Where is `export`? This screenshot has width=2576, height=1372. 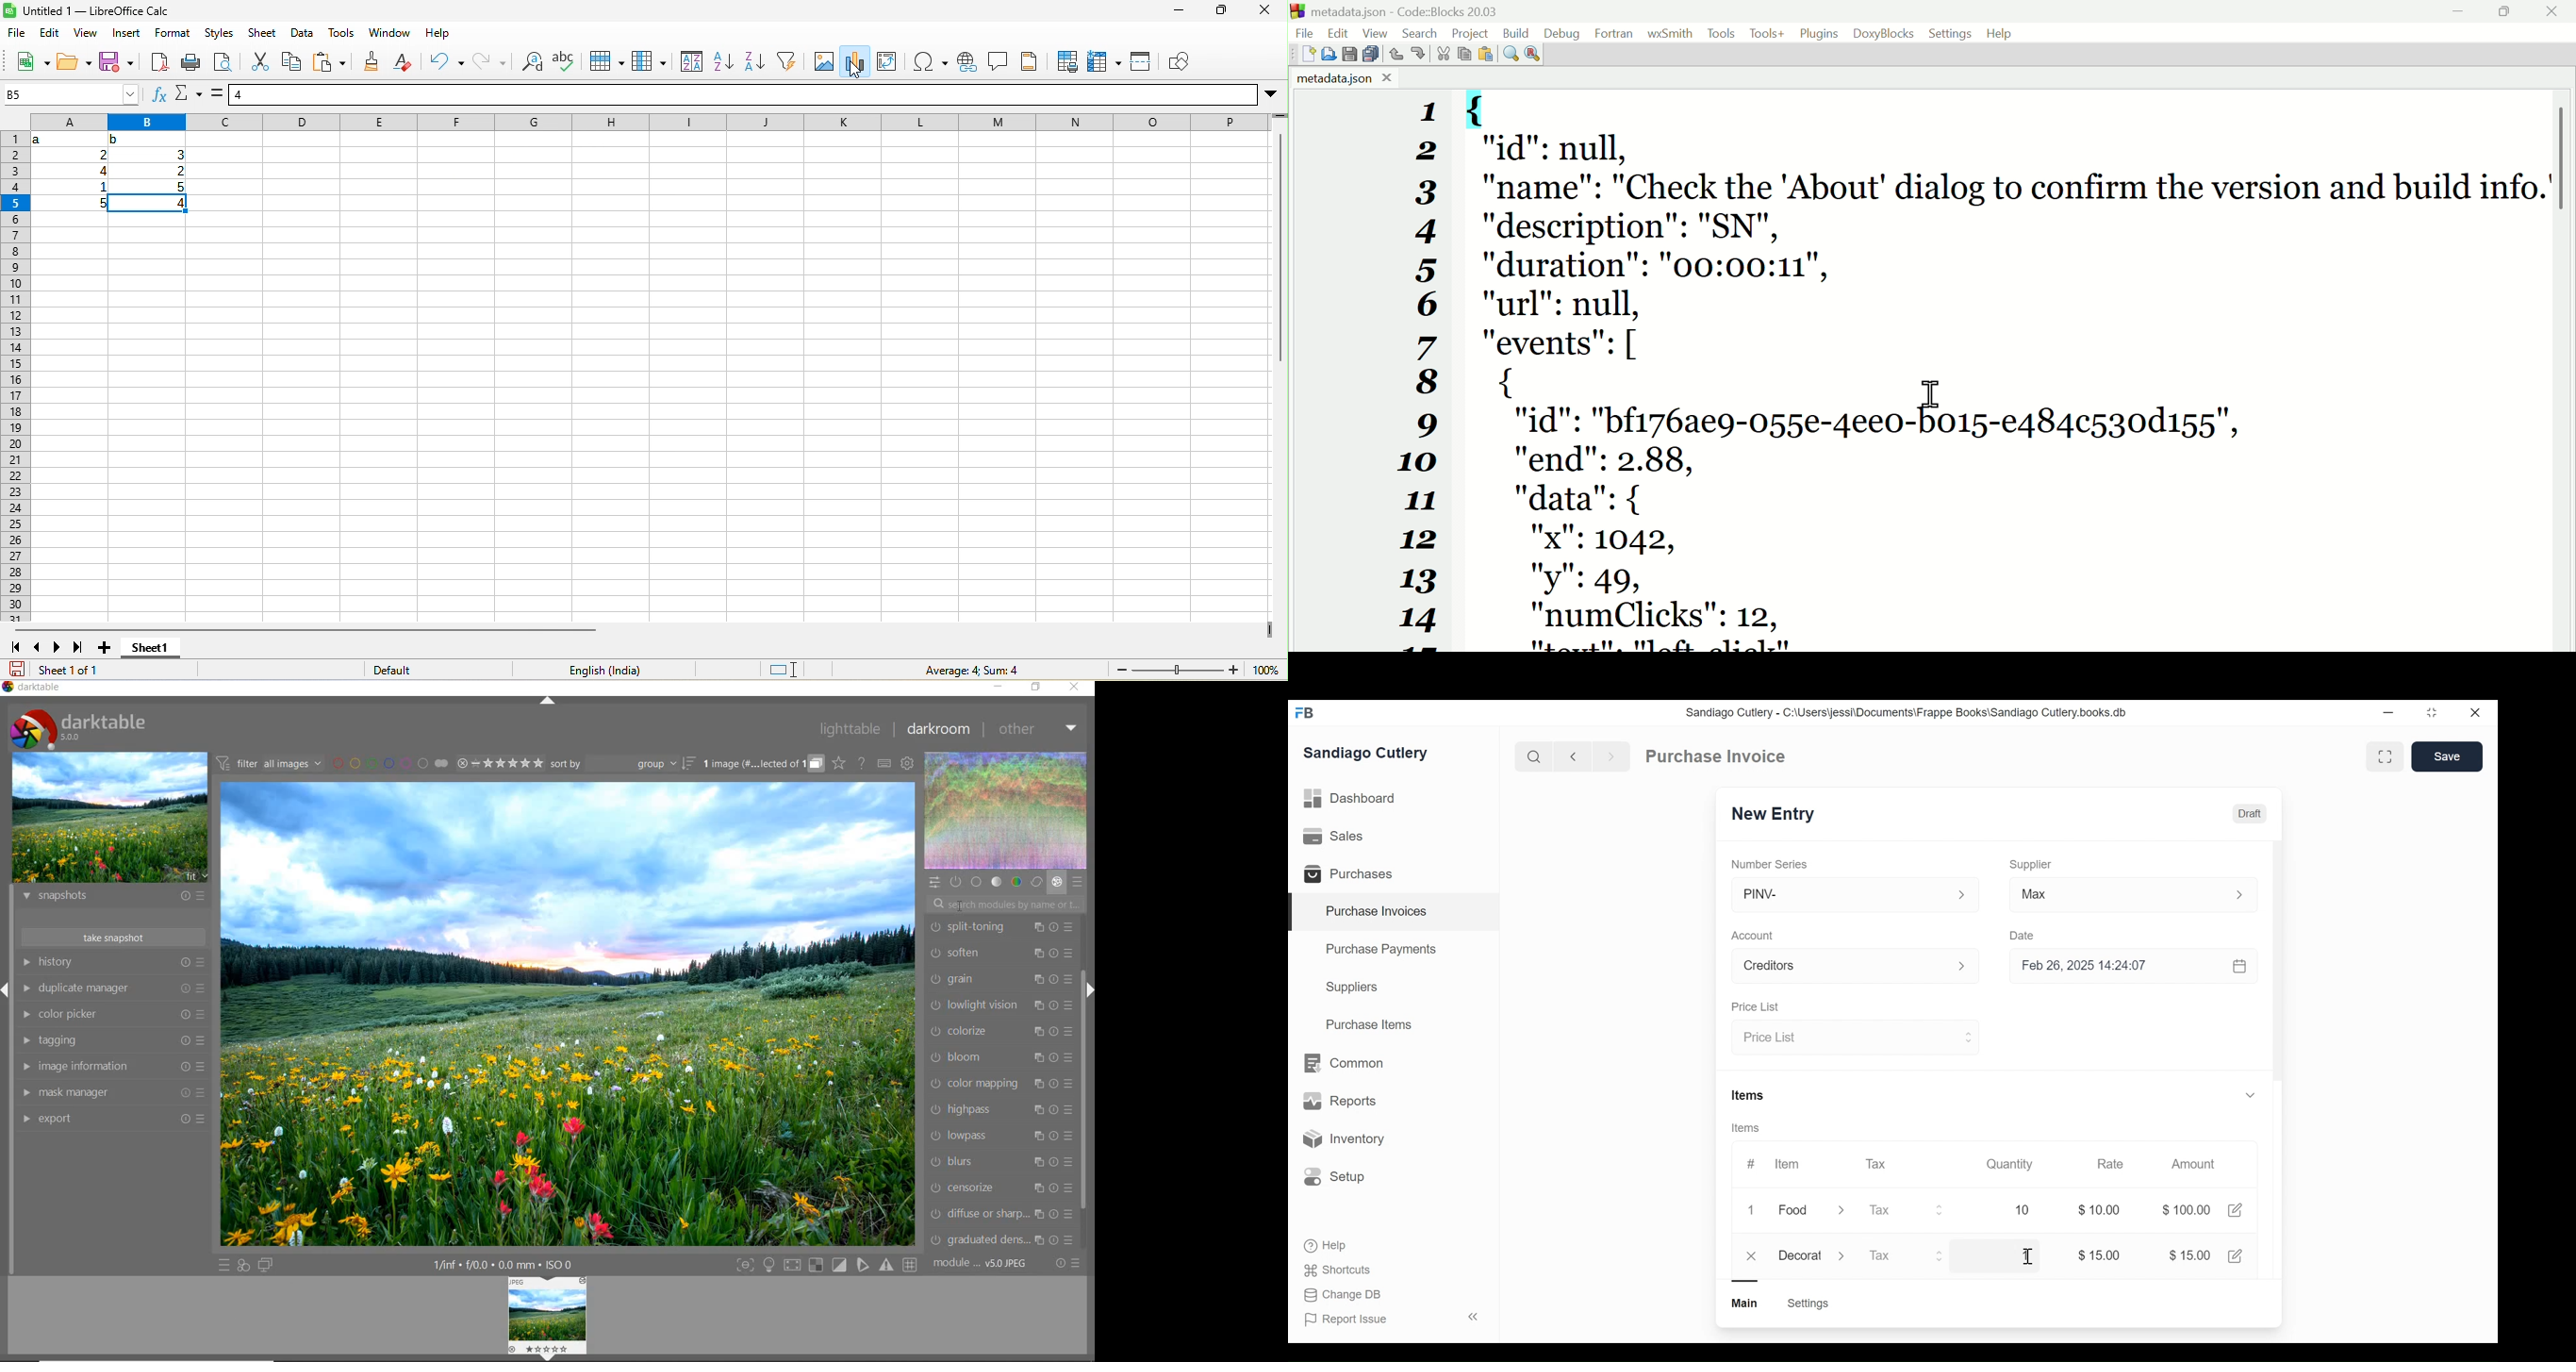 export is located at coordinates (112, 1118).